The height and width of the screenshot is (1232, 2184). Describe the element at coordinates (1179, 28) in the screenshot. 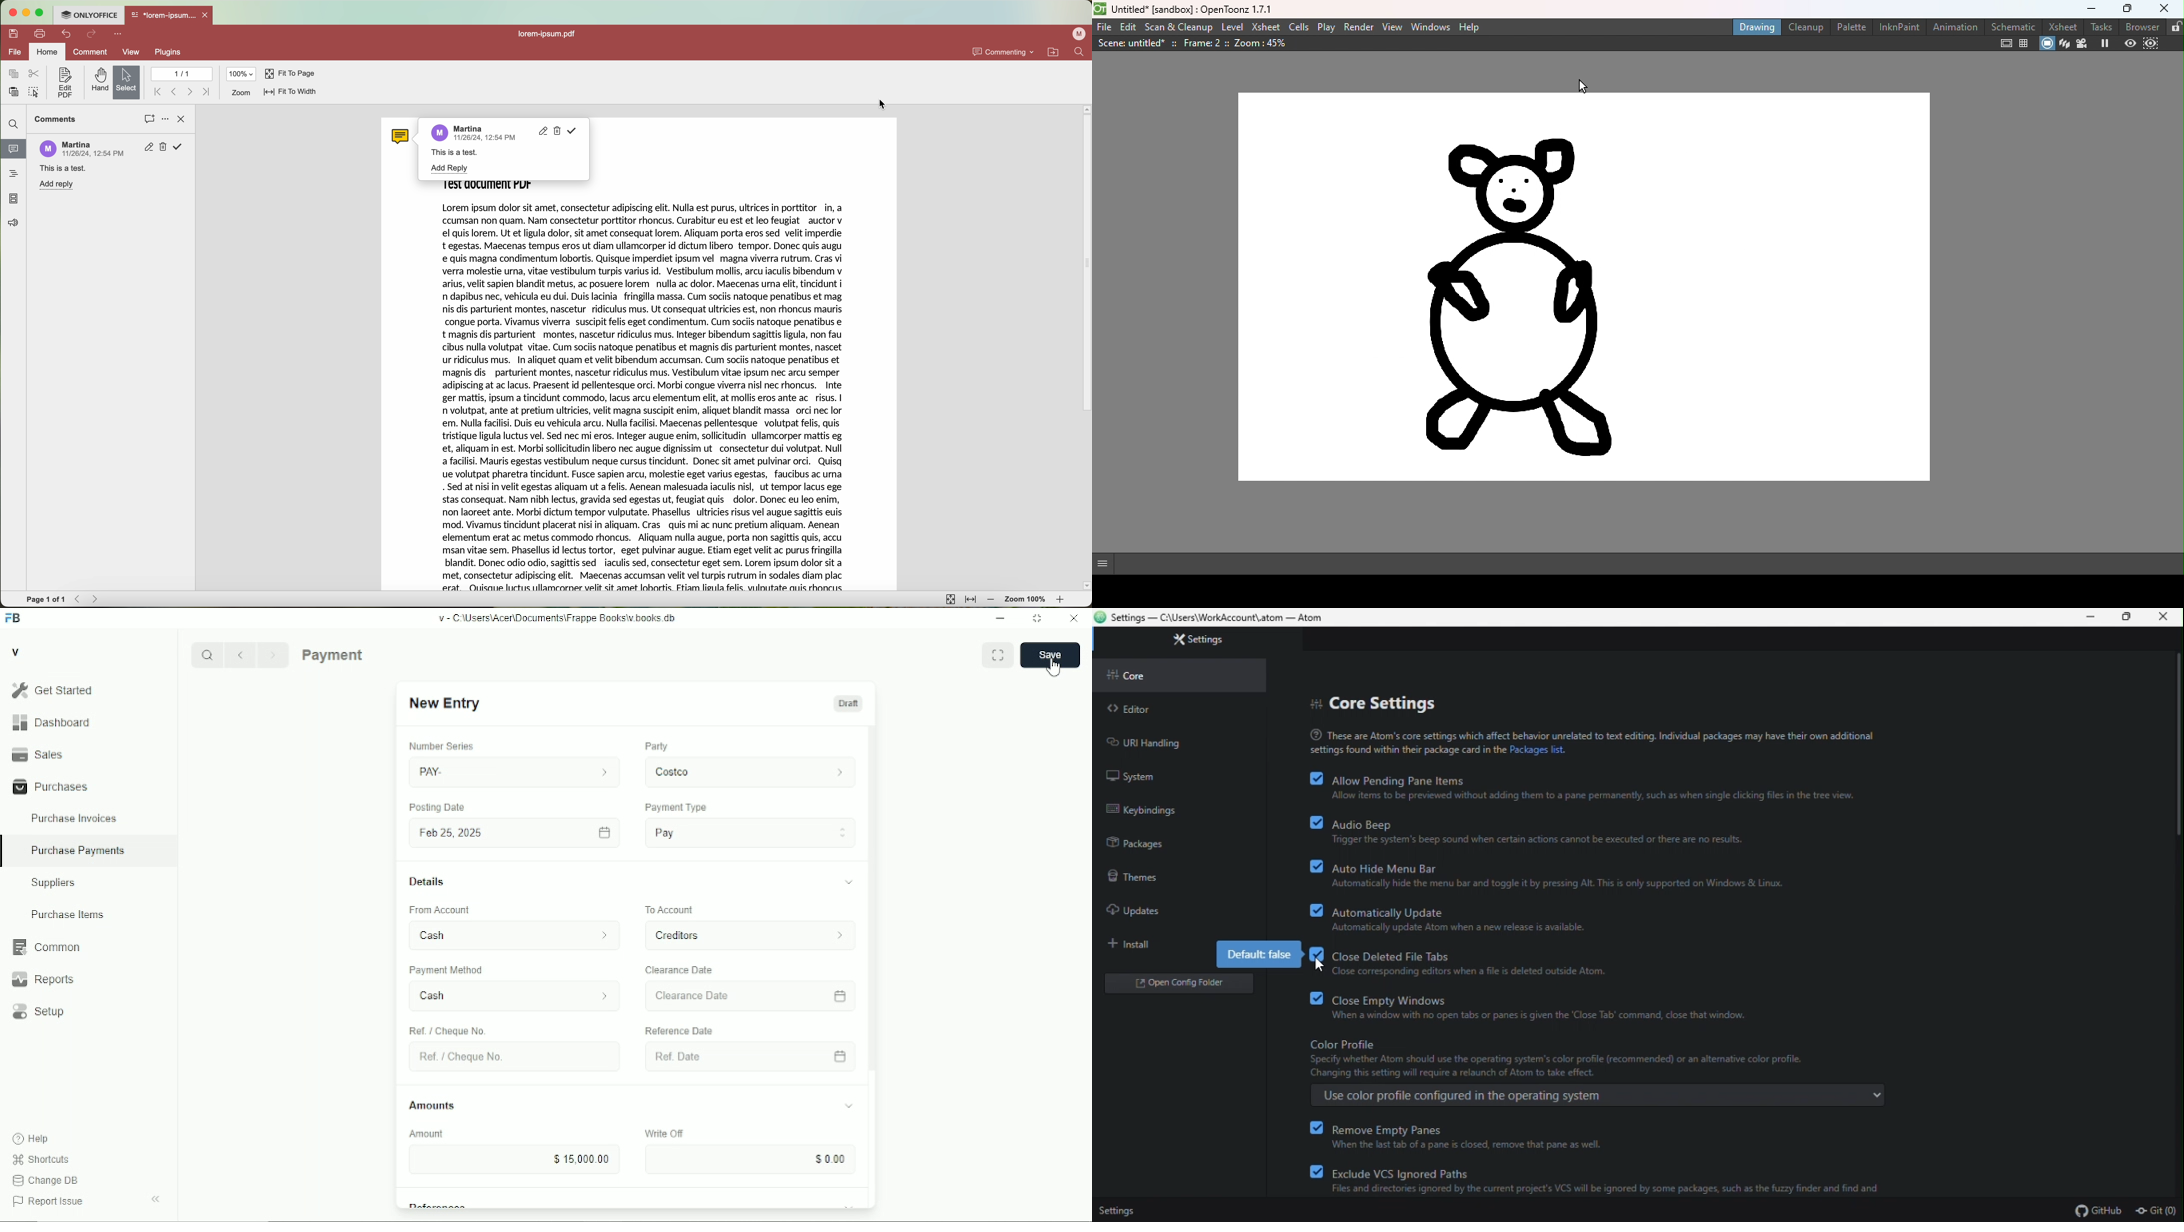

I see `Scan & Cleanup` at that location.